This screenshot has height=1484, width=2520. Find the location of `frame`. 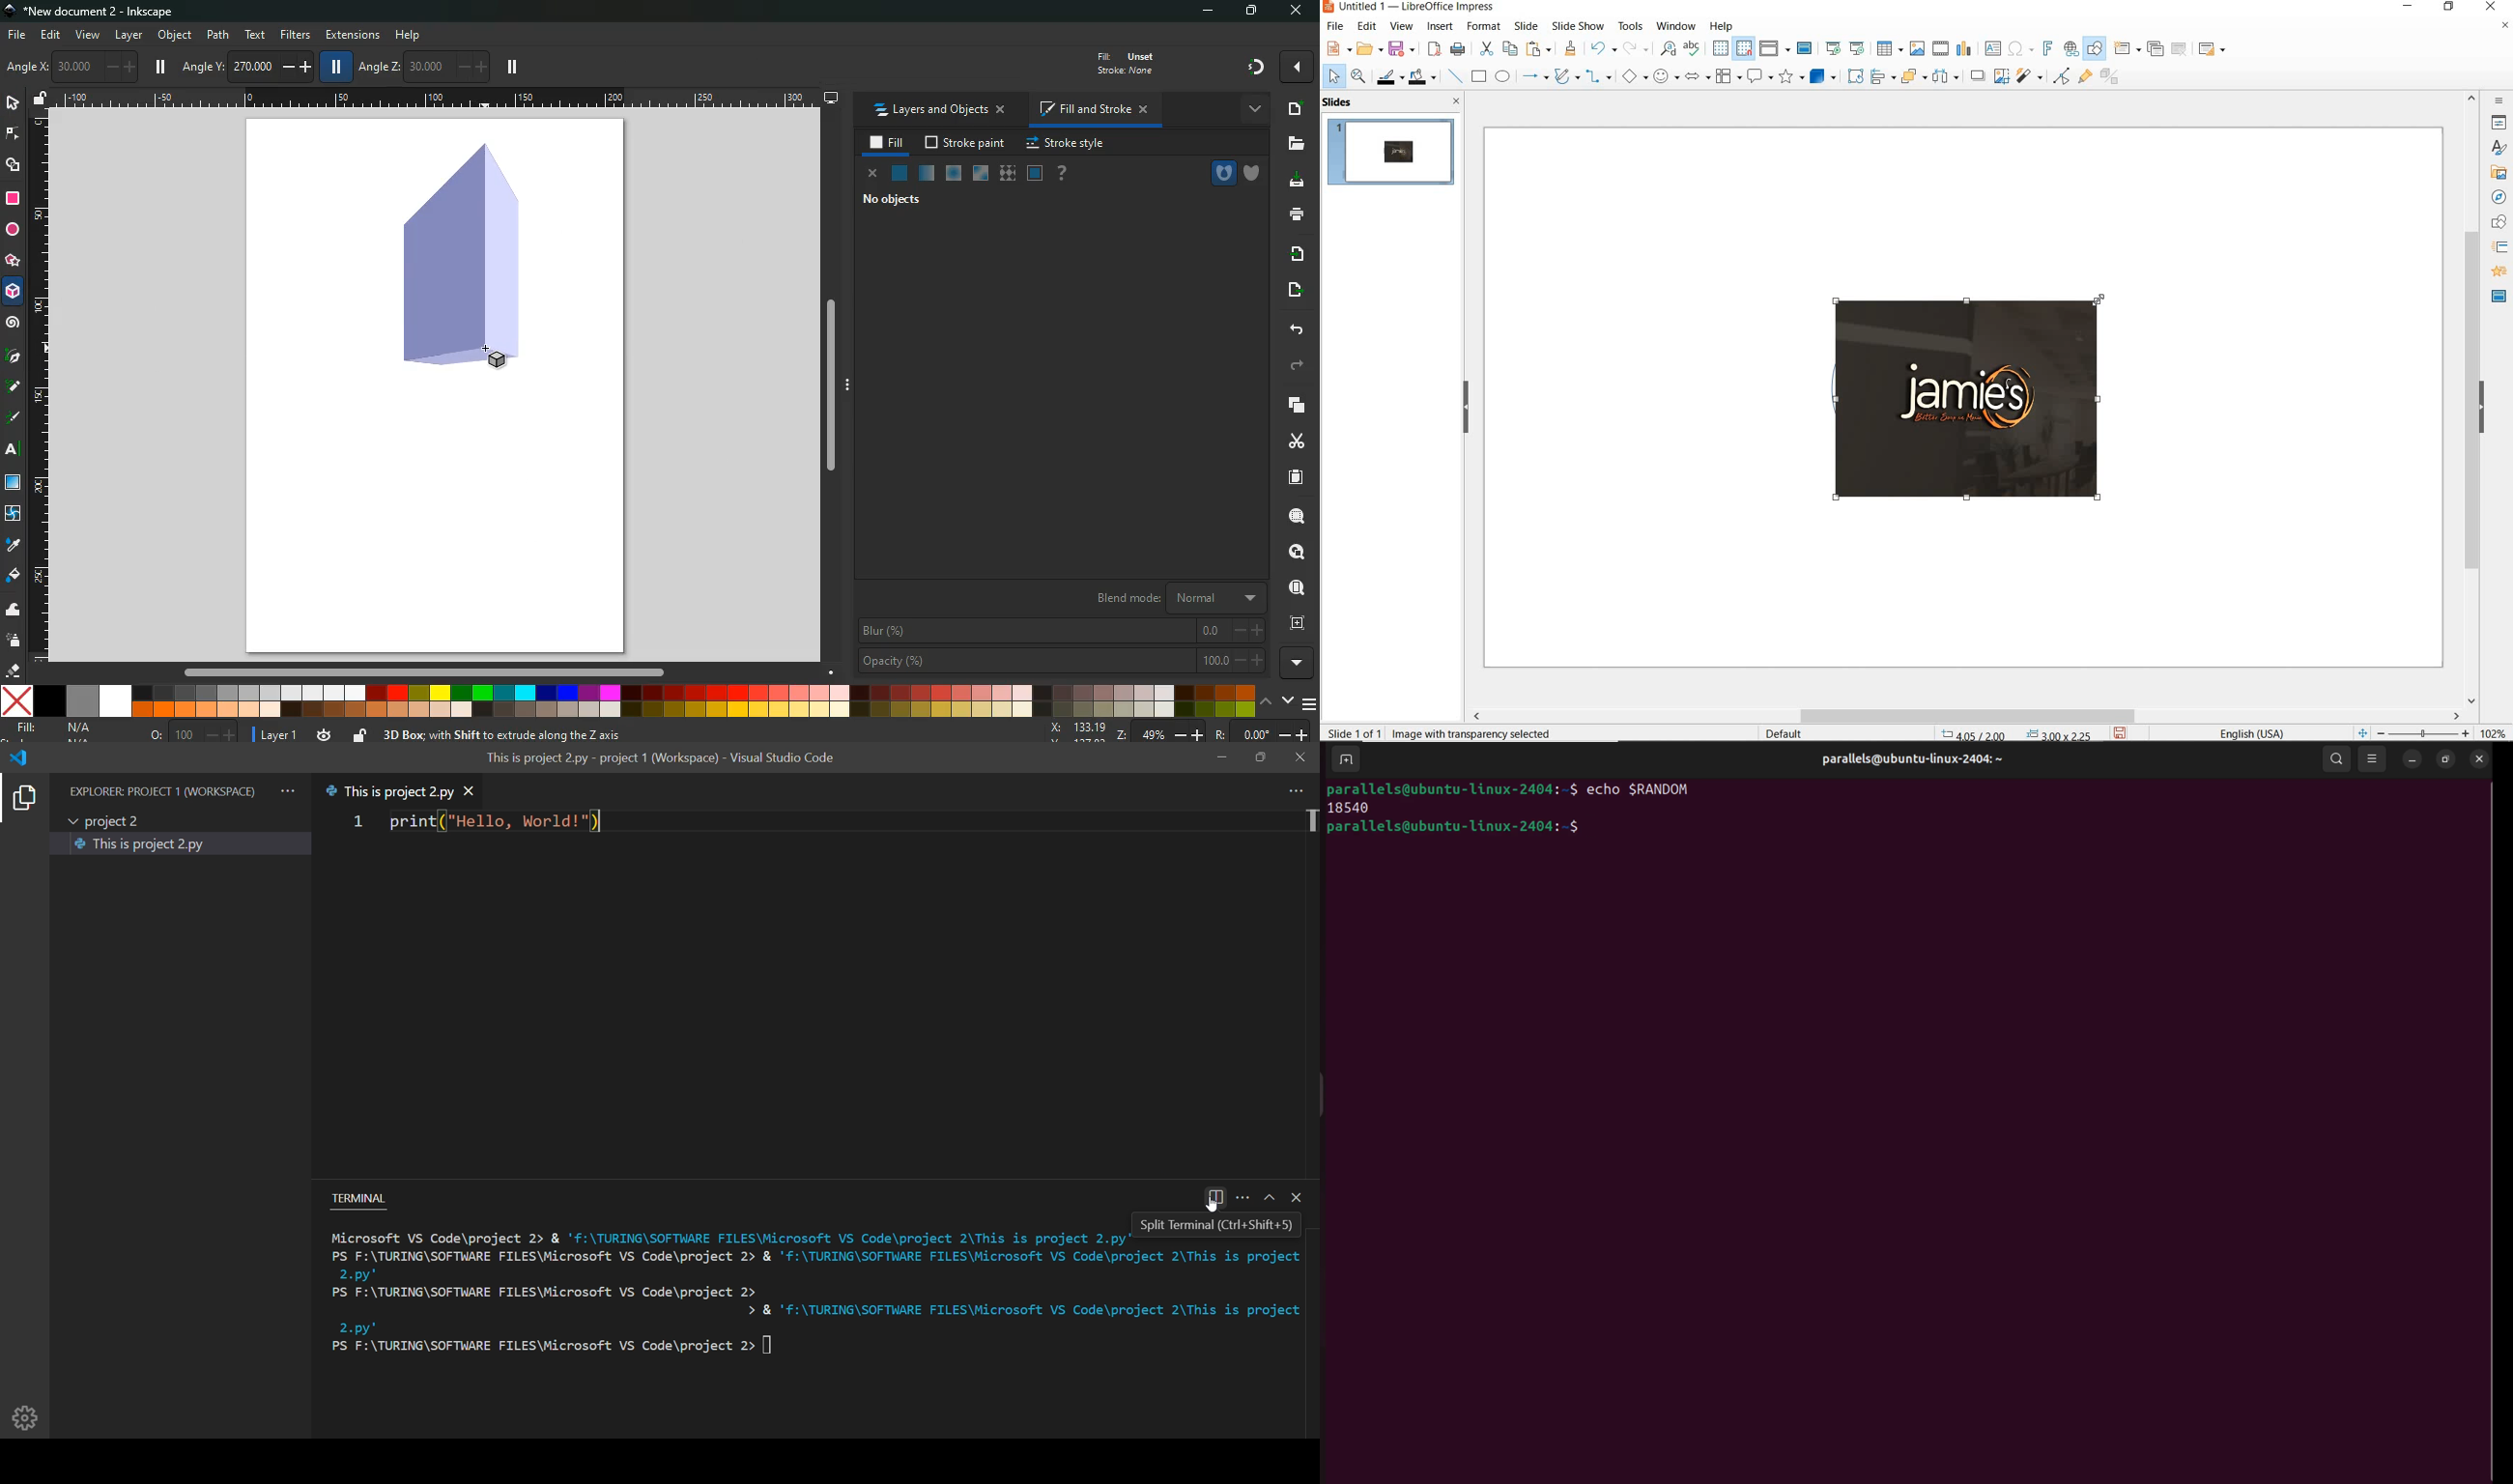

frame is located at coordinates (1295, 623).